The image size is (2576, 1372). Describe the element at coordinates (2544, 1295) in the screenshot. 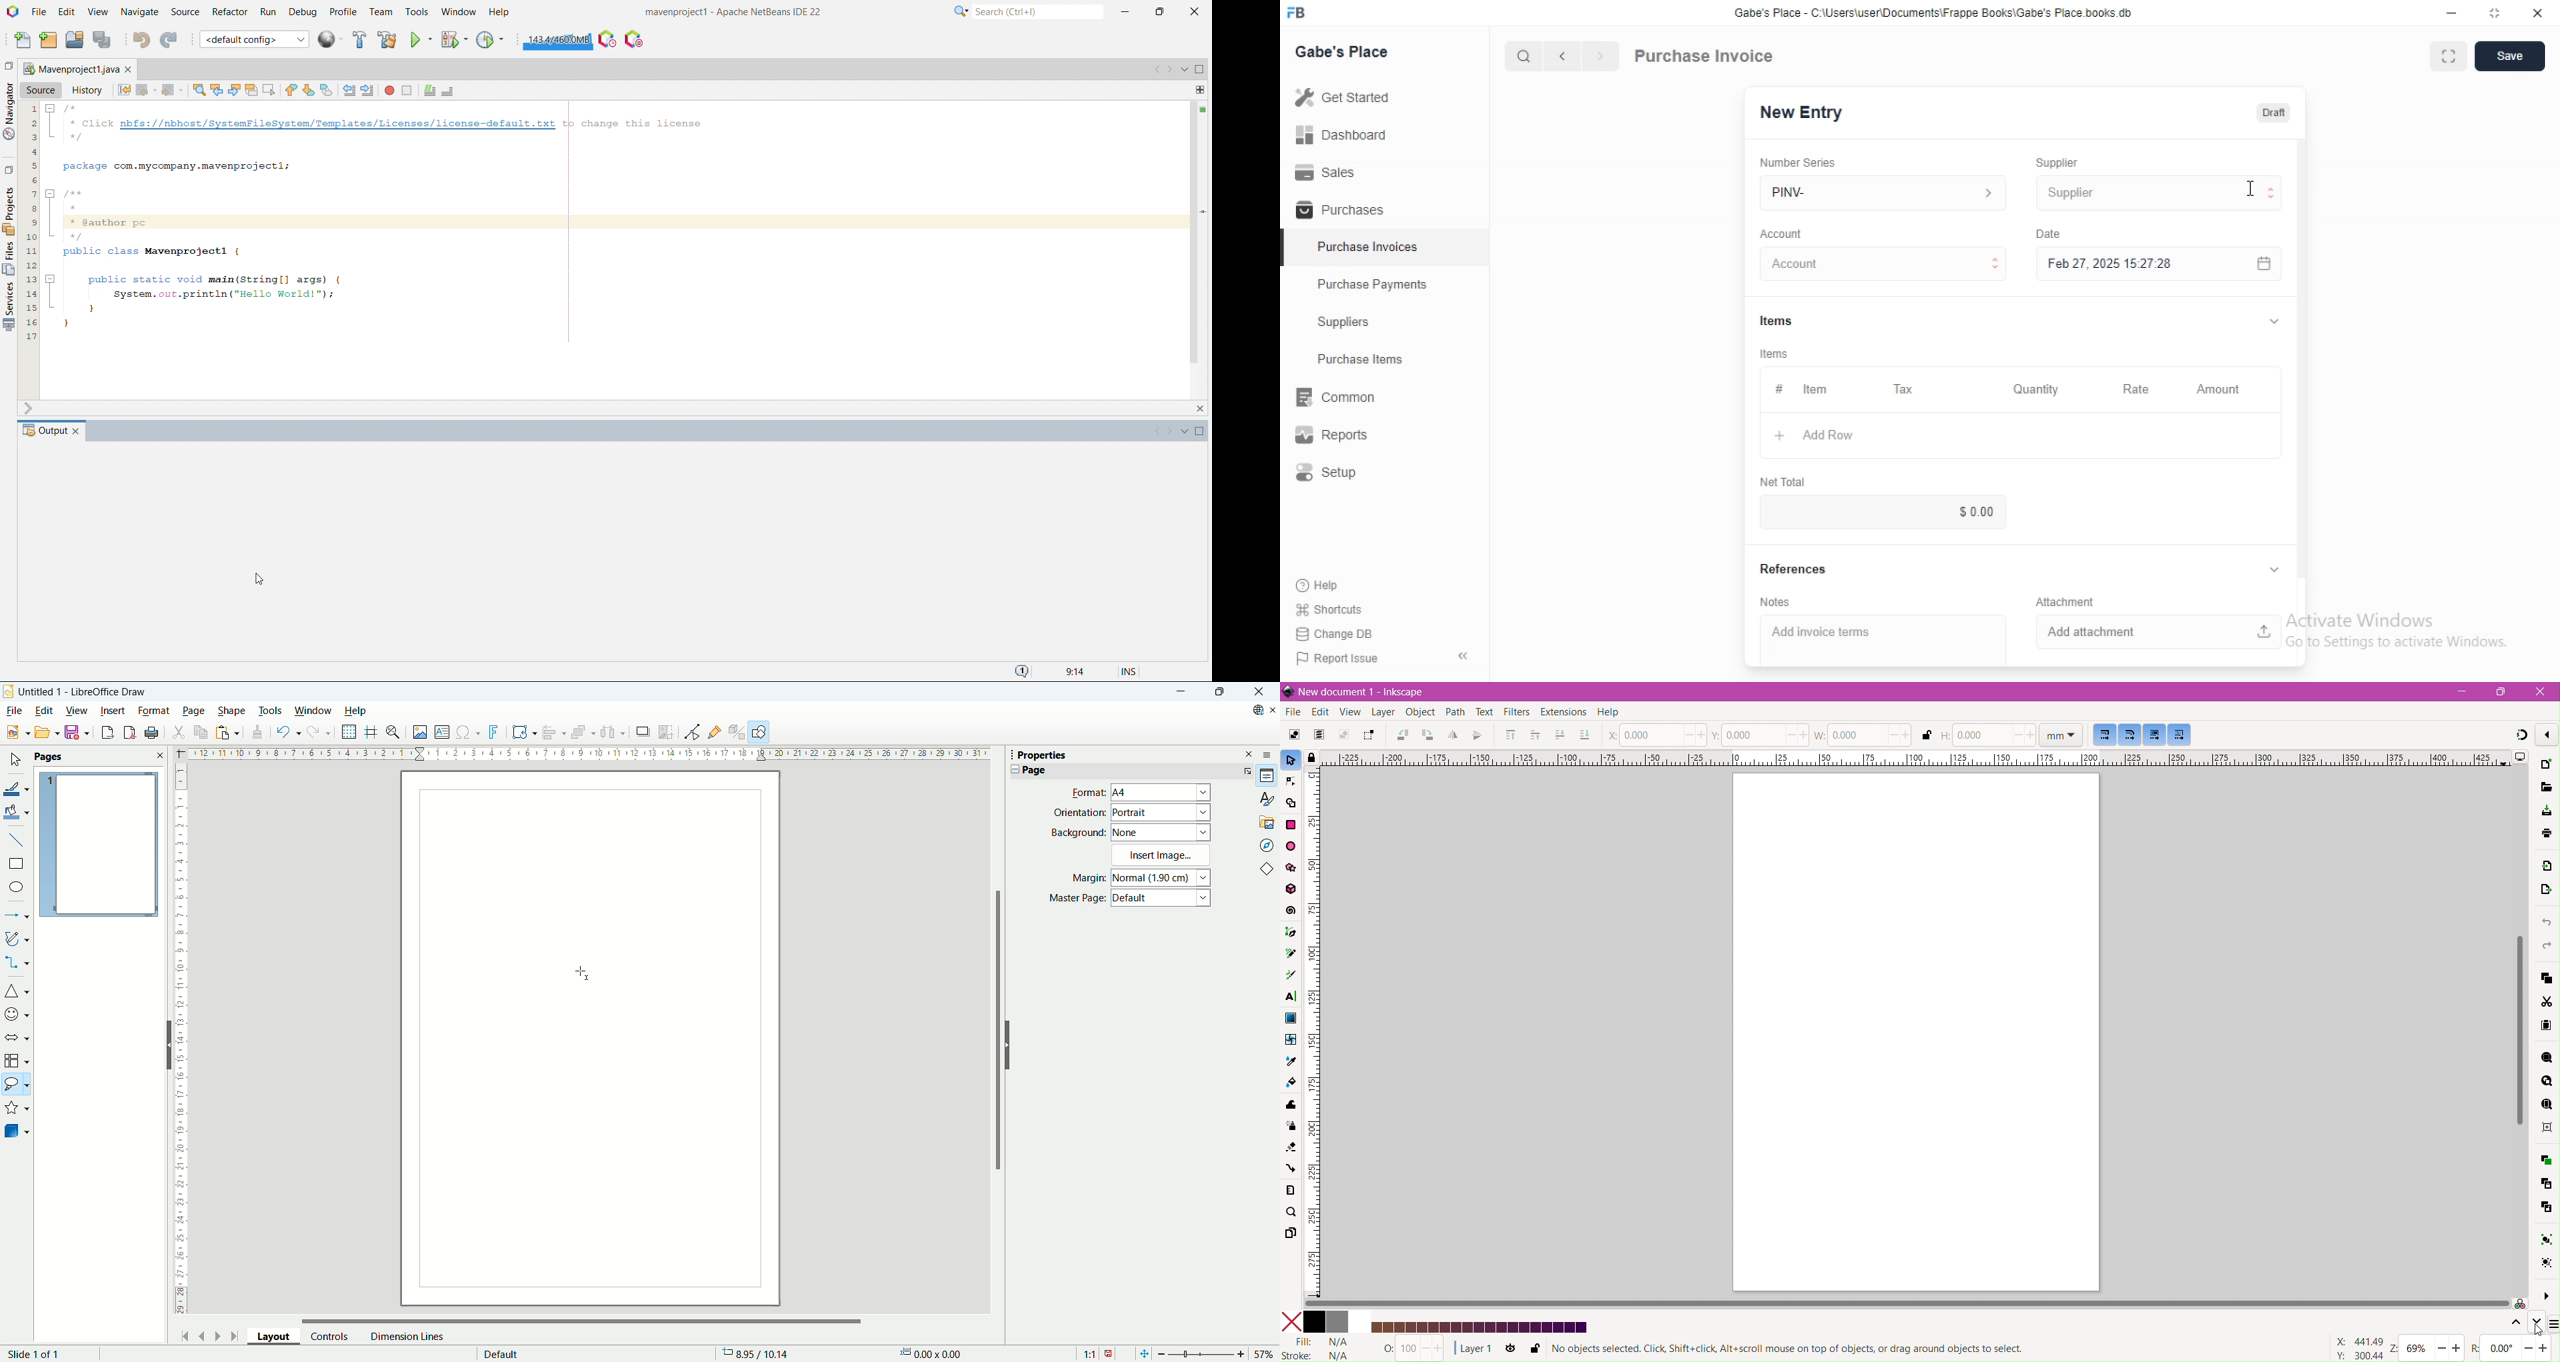

I see `More Options` at that location.